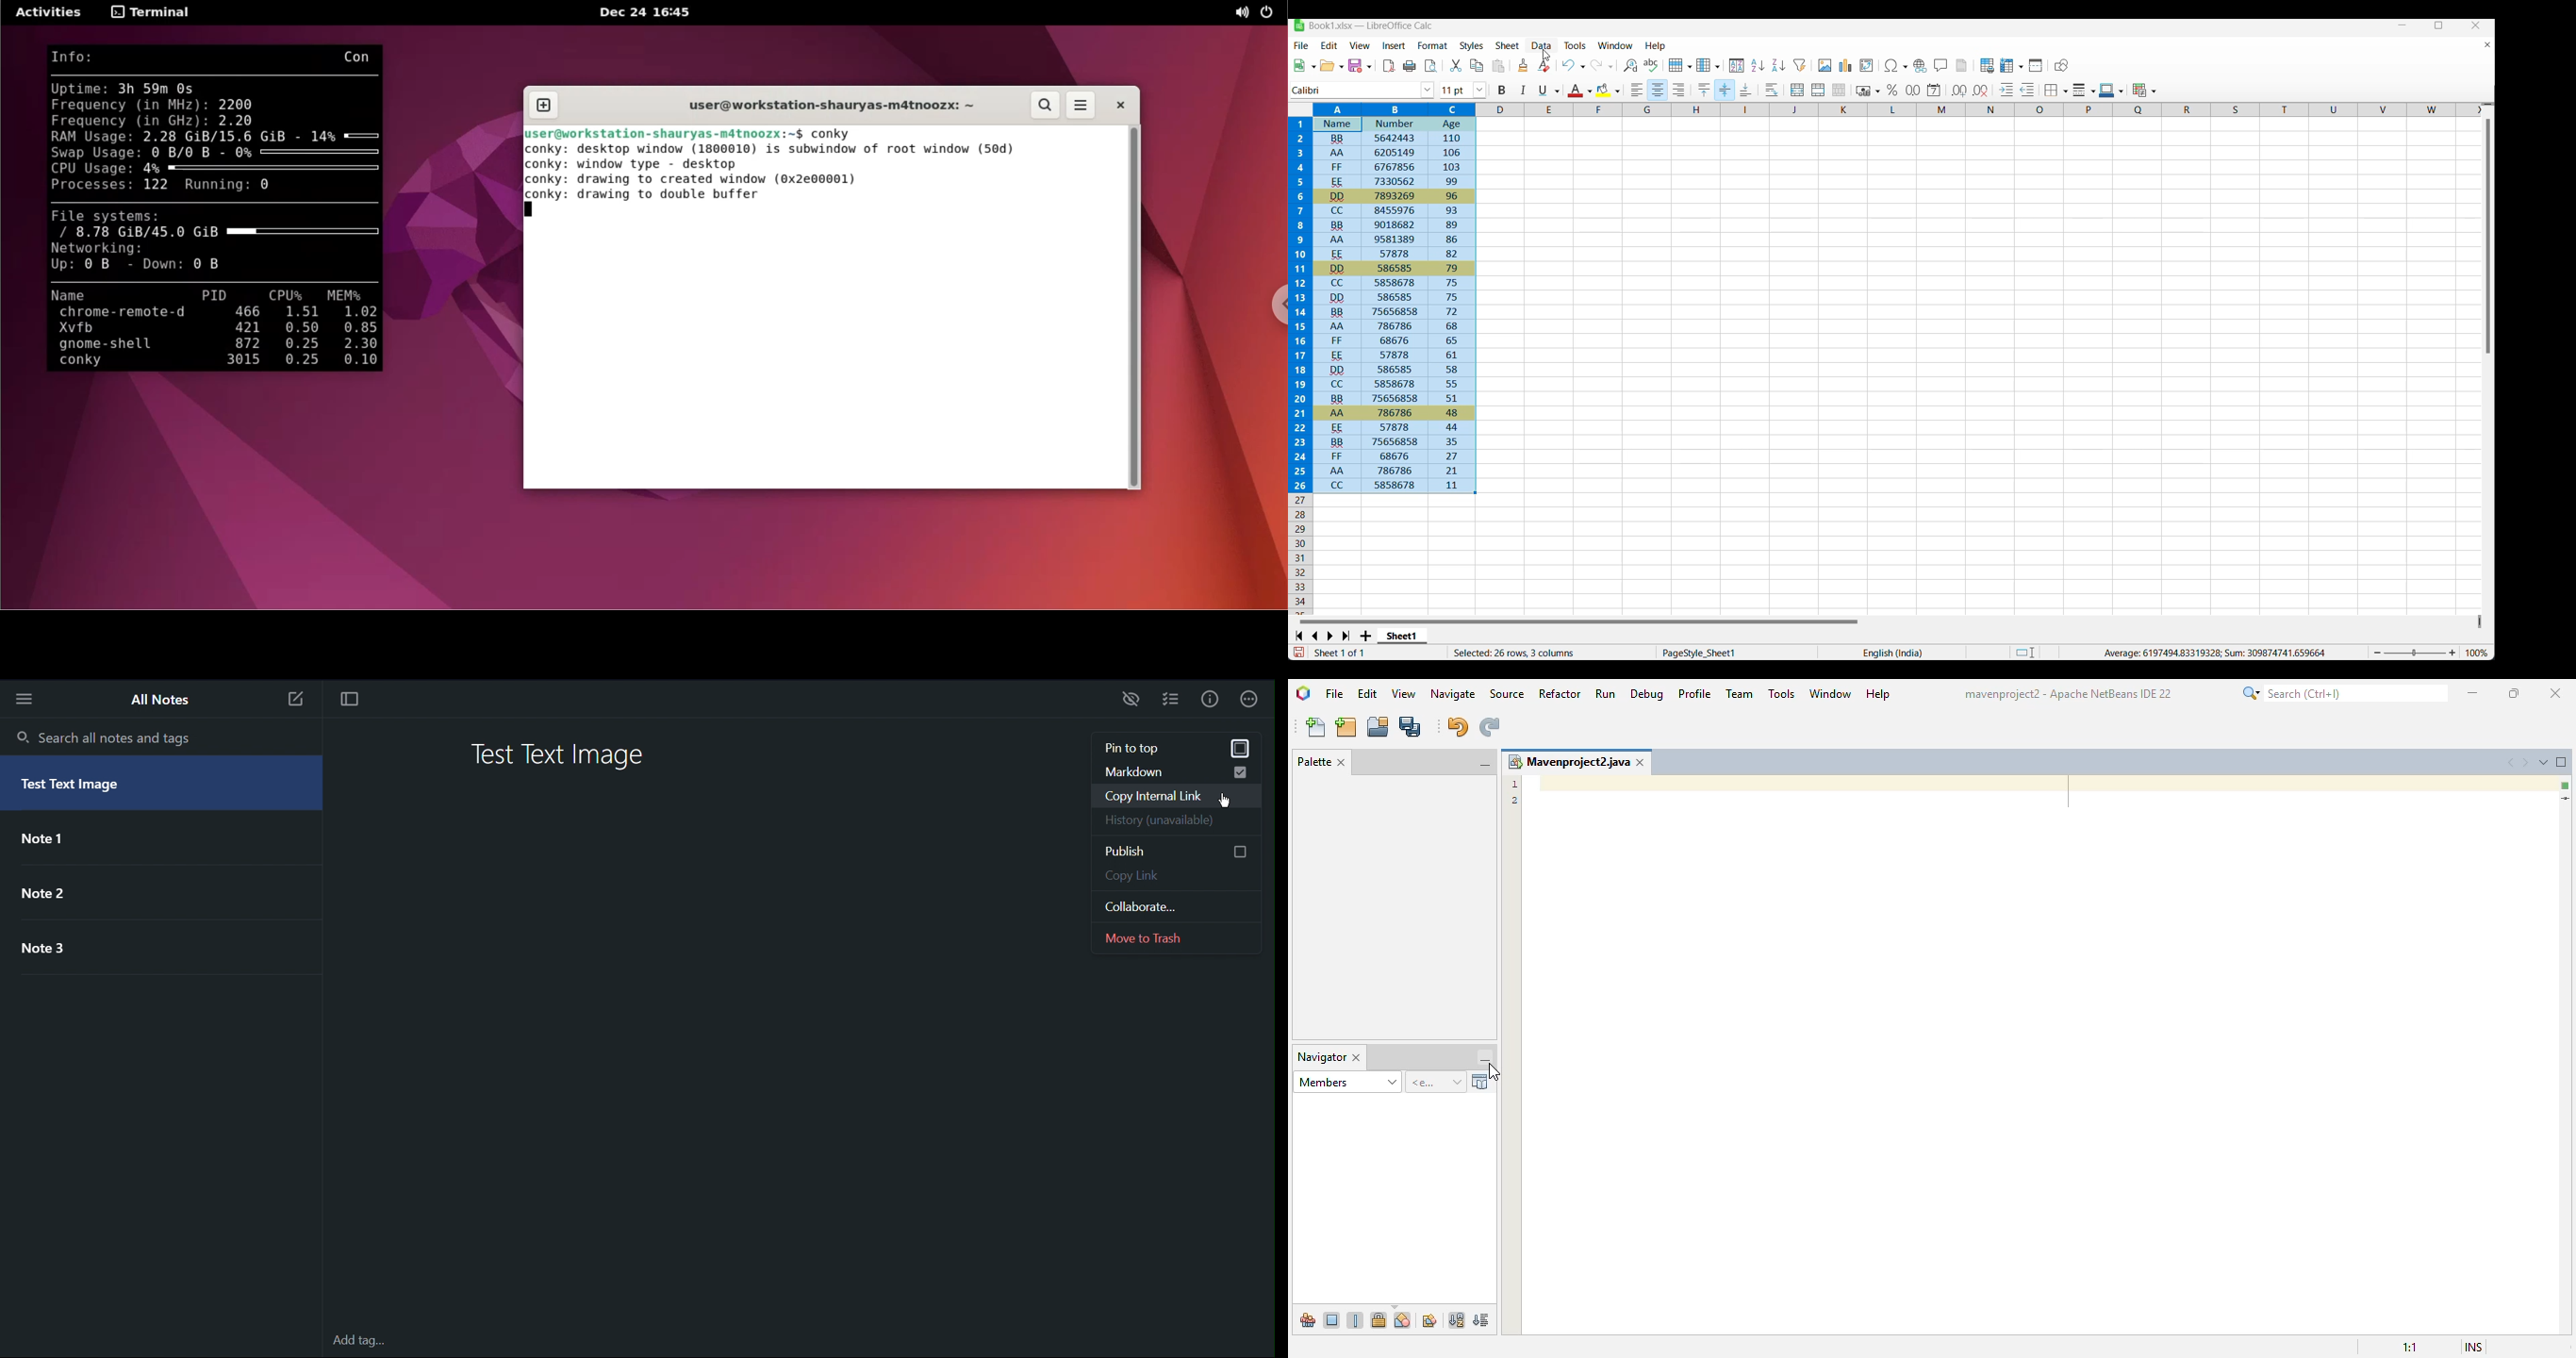 This screenshot has width=2576, height=1372. What do you see at coordinates (27, 699) in the screenshot?
I see `More` at bounding box center [27, 699].